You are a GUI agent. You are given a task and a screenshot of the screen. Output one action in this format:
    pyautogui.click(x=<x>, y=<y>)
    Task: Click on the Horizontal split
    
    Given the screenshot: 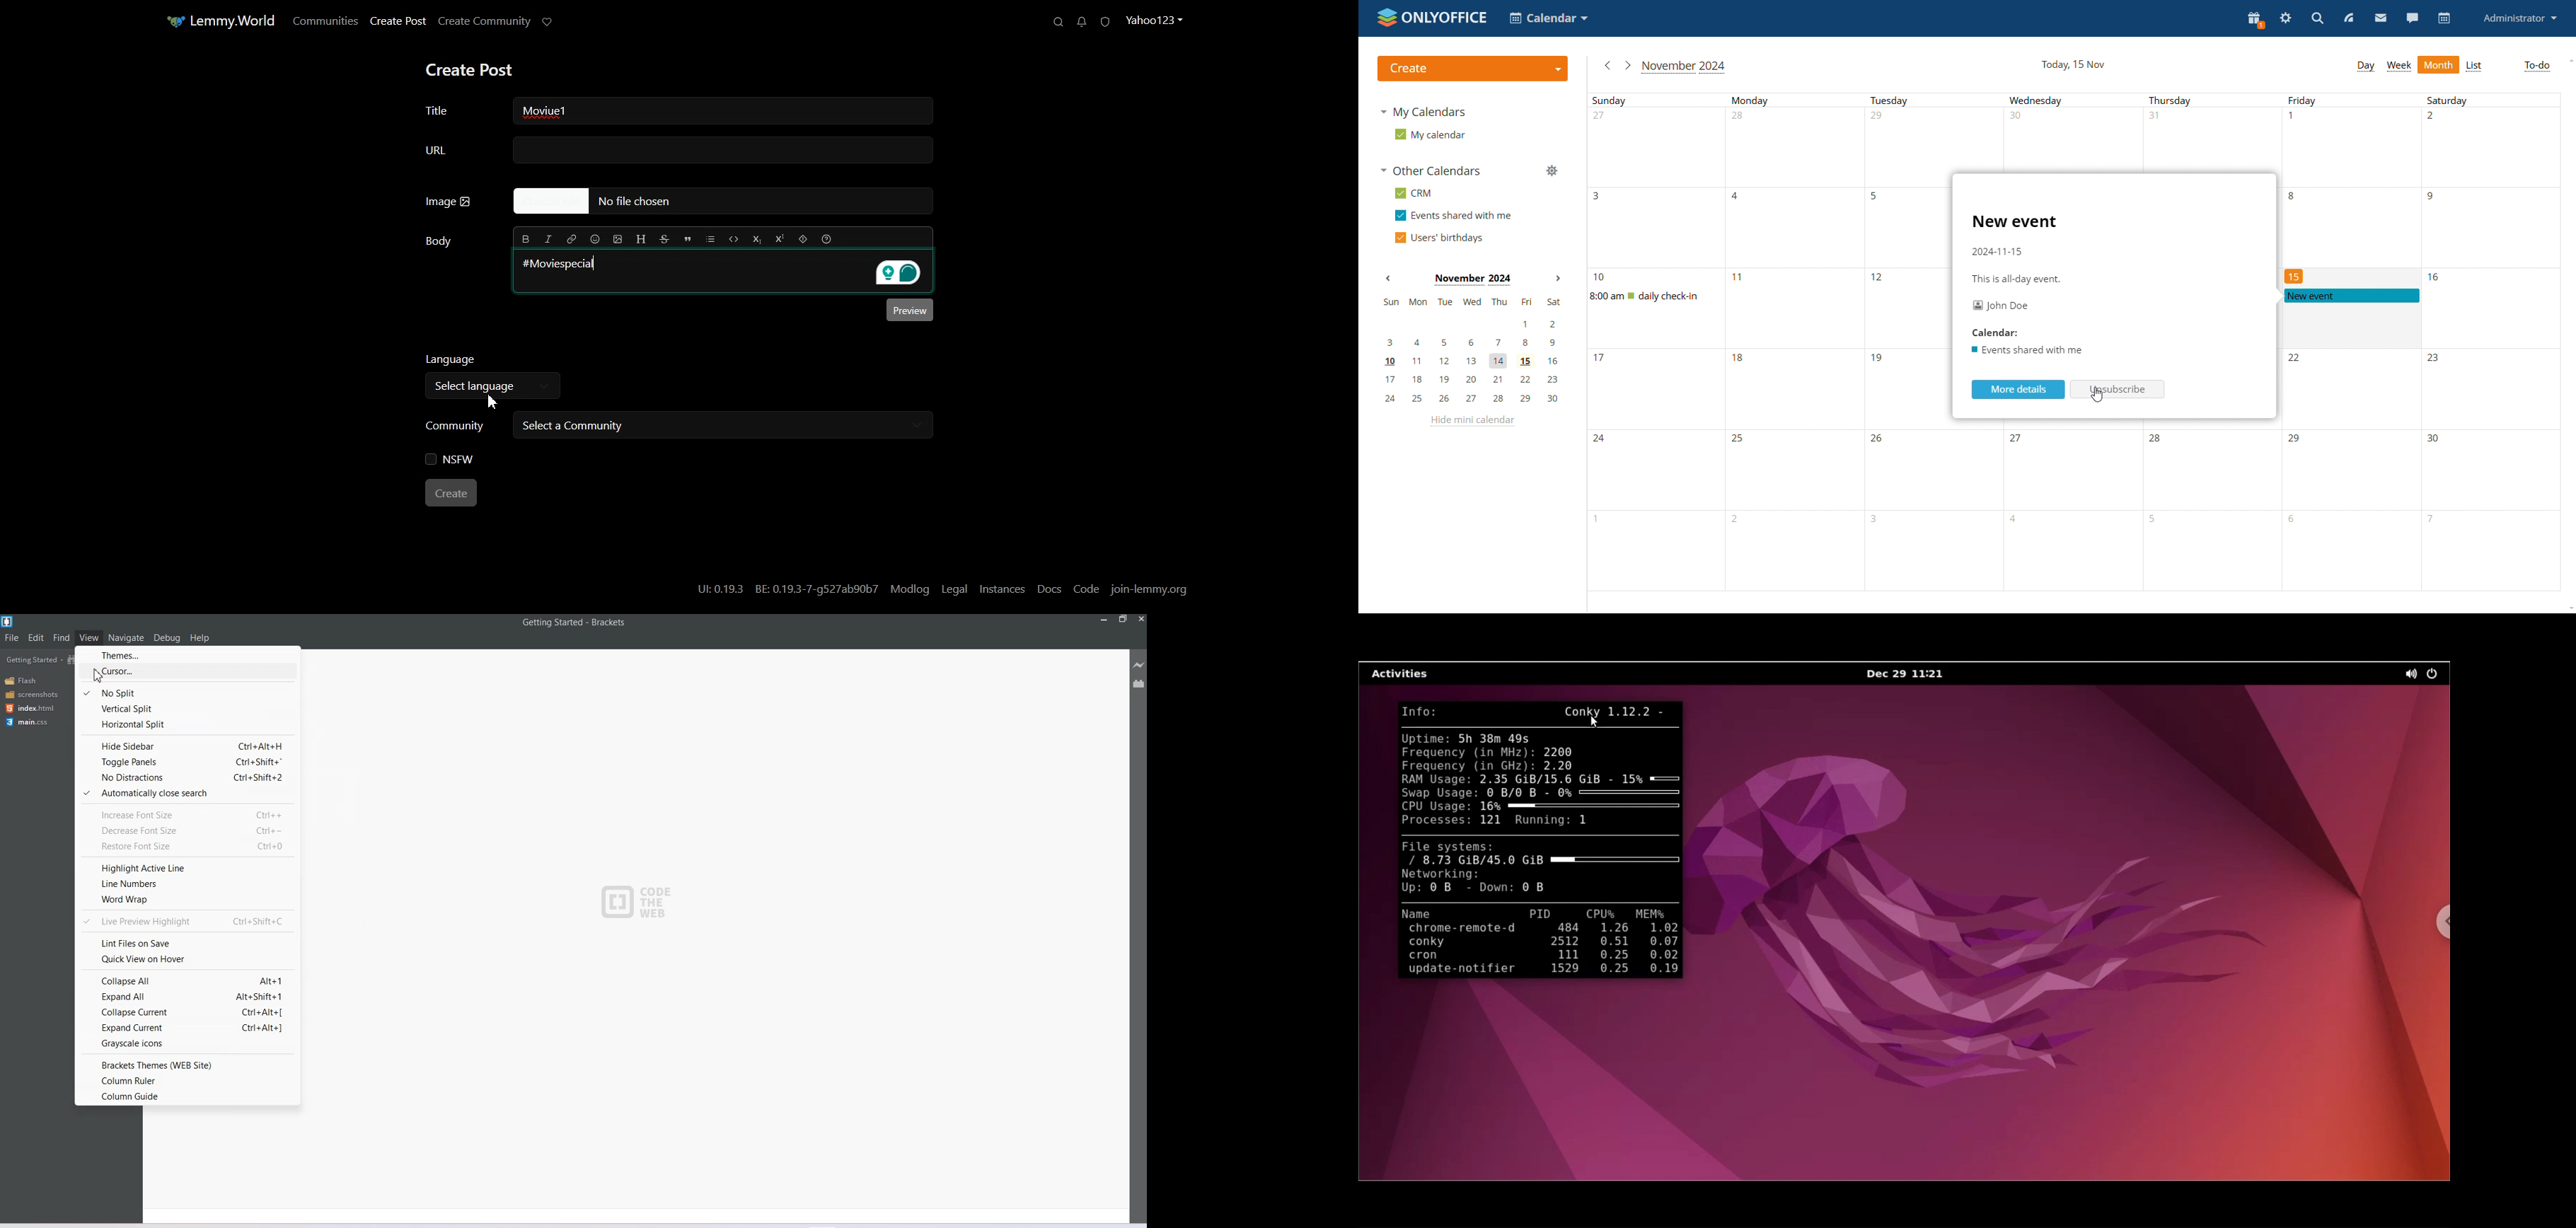 What is the action you would take?
    pyautogui.click(x=185, y=726)
    